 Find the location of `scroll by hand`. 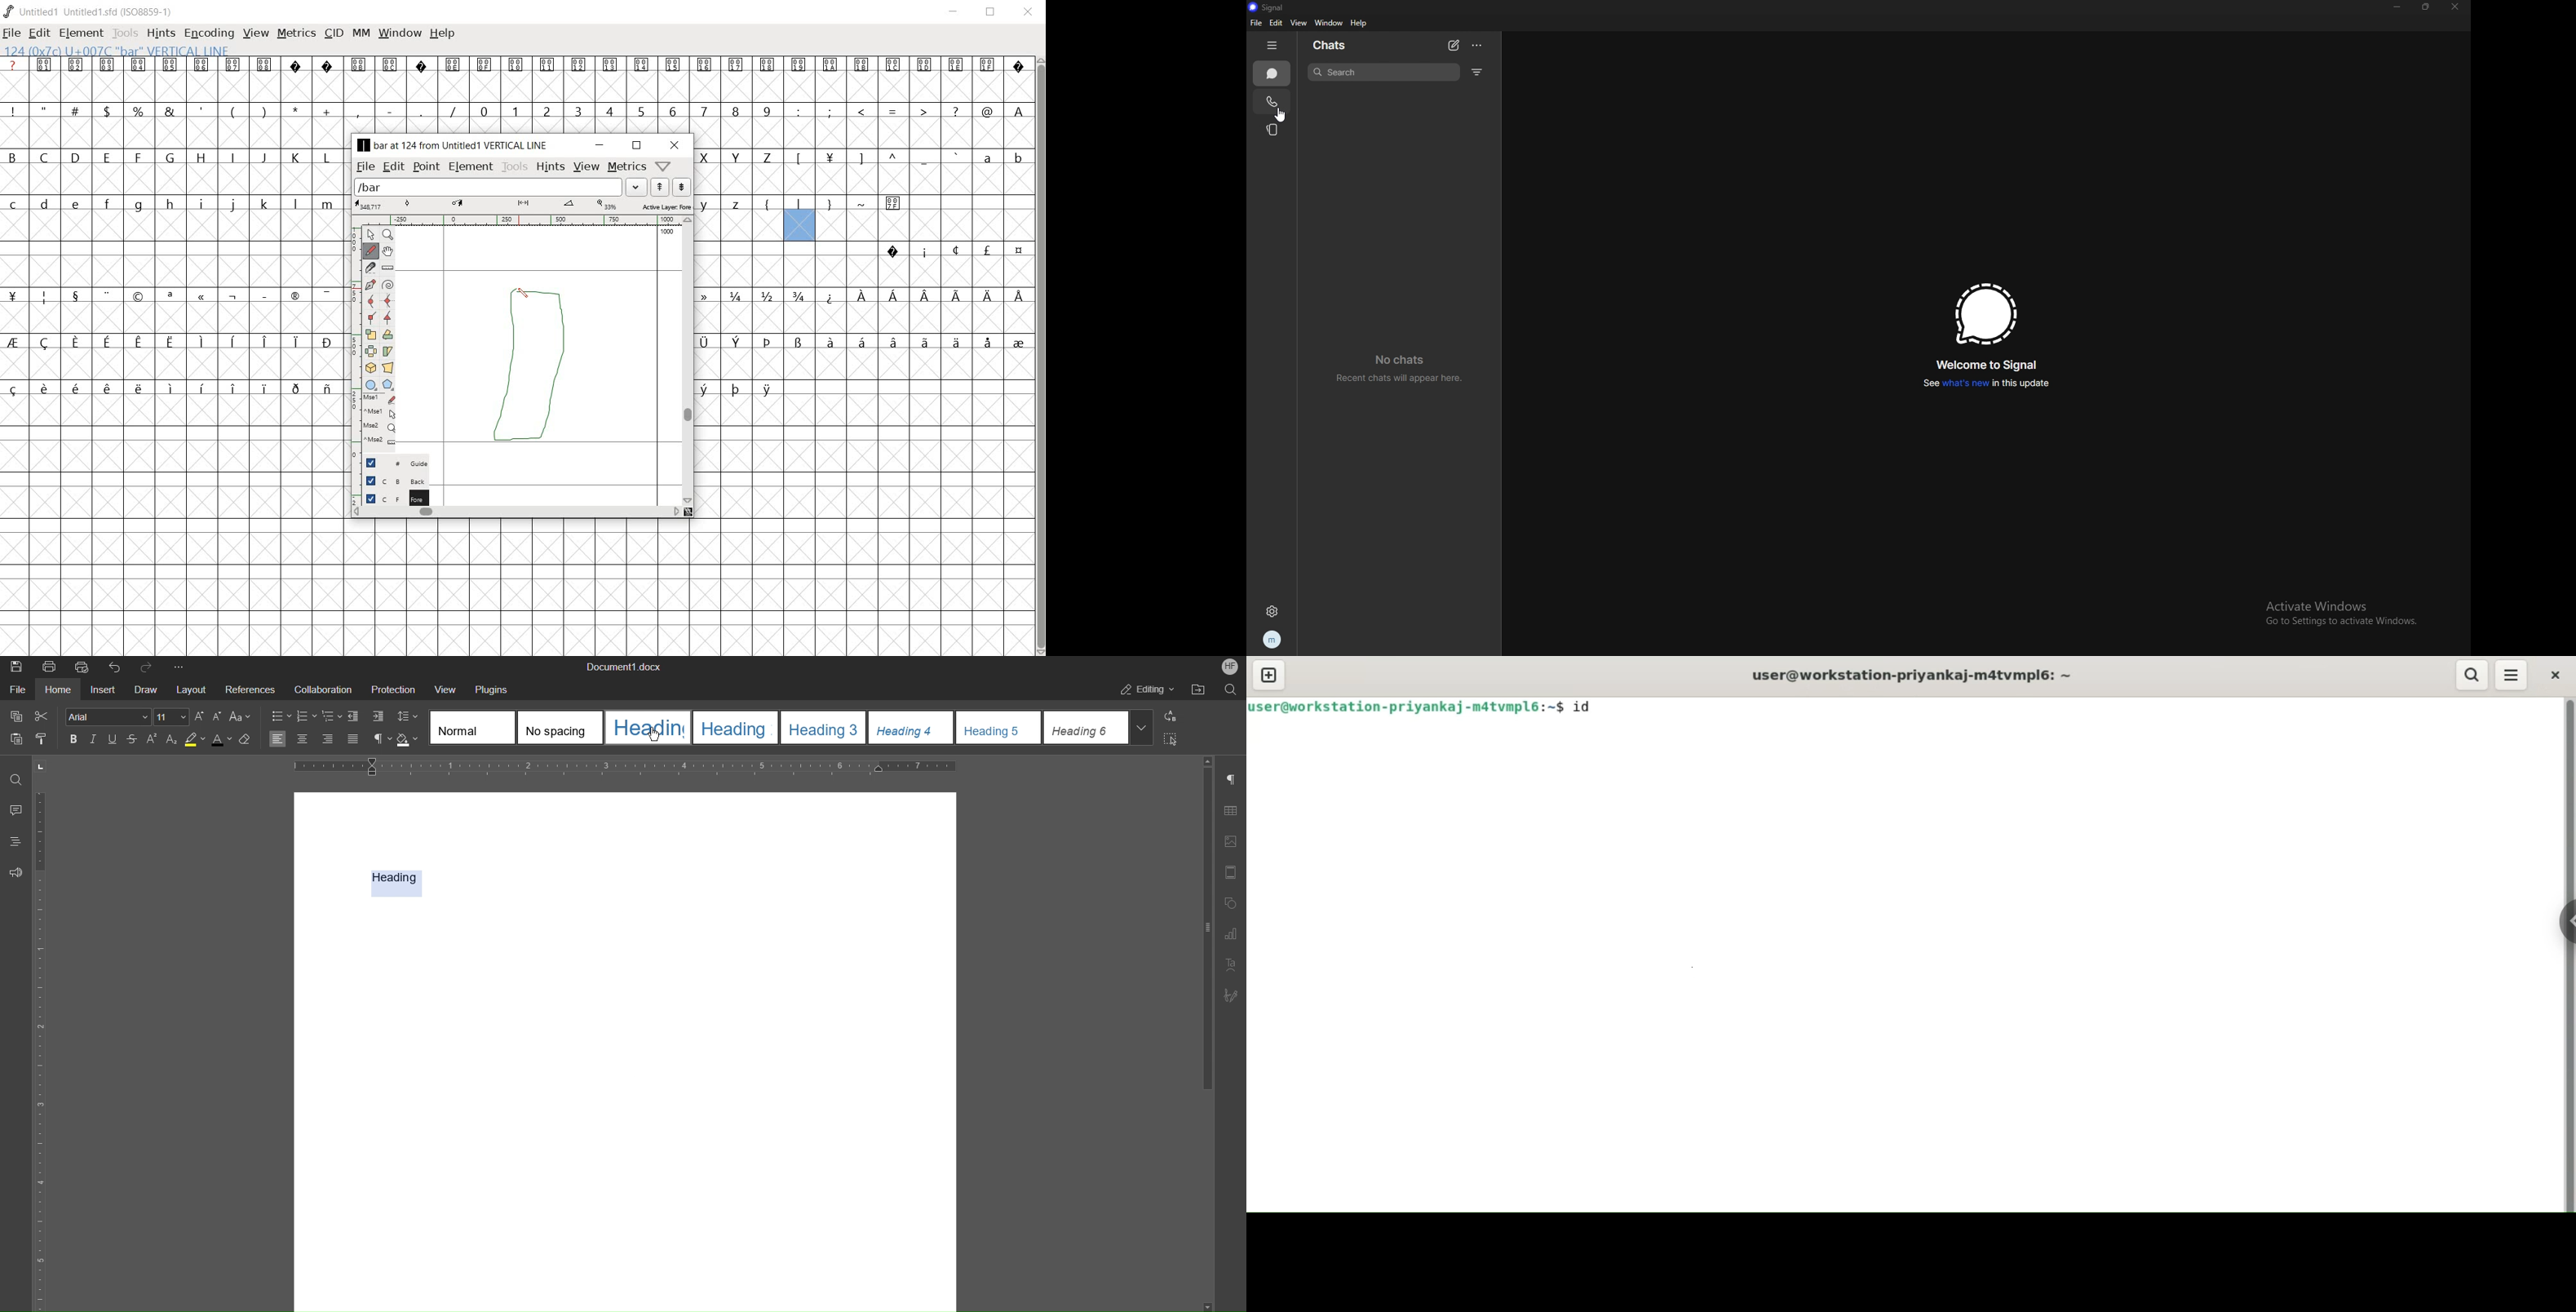

scroll by hand is located at coordinates (388, 251).